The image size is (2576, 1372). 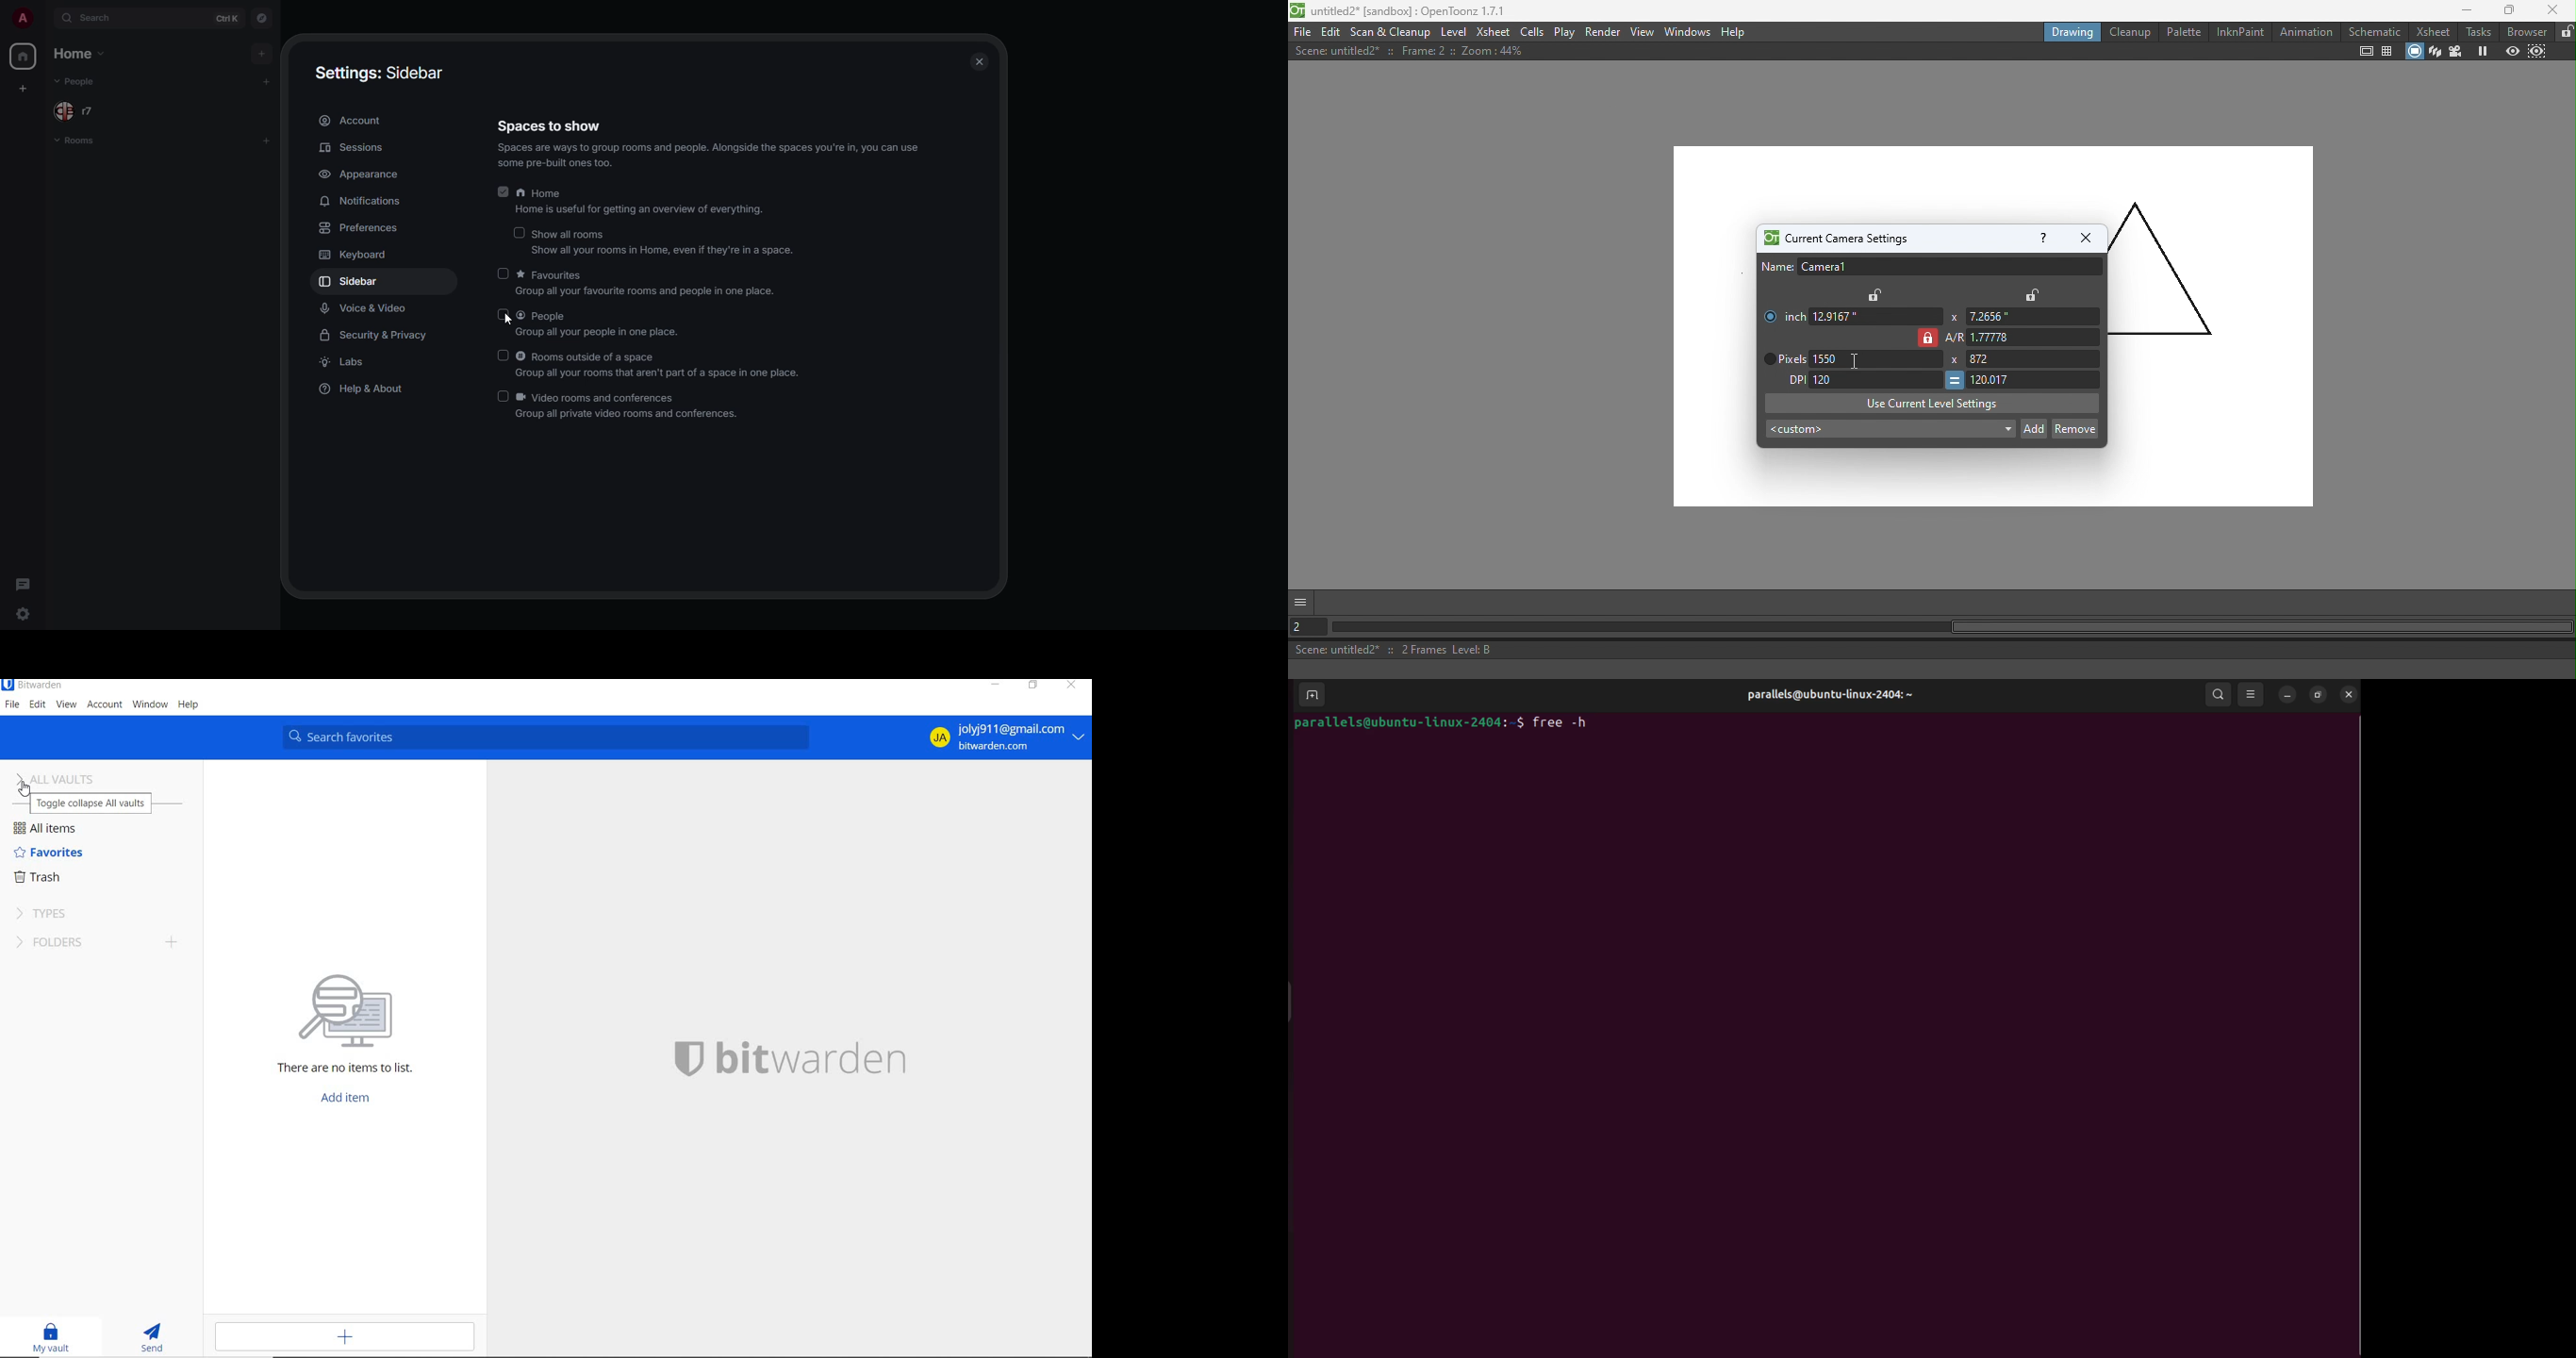 What do you see at coordinates (106, 704) in the screenshot?
I see `ACCOUNT` at bounding box center [106, 704].